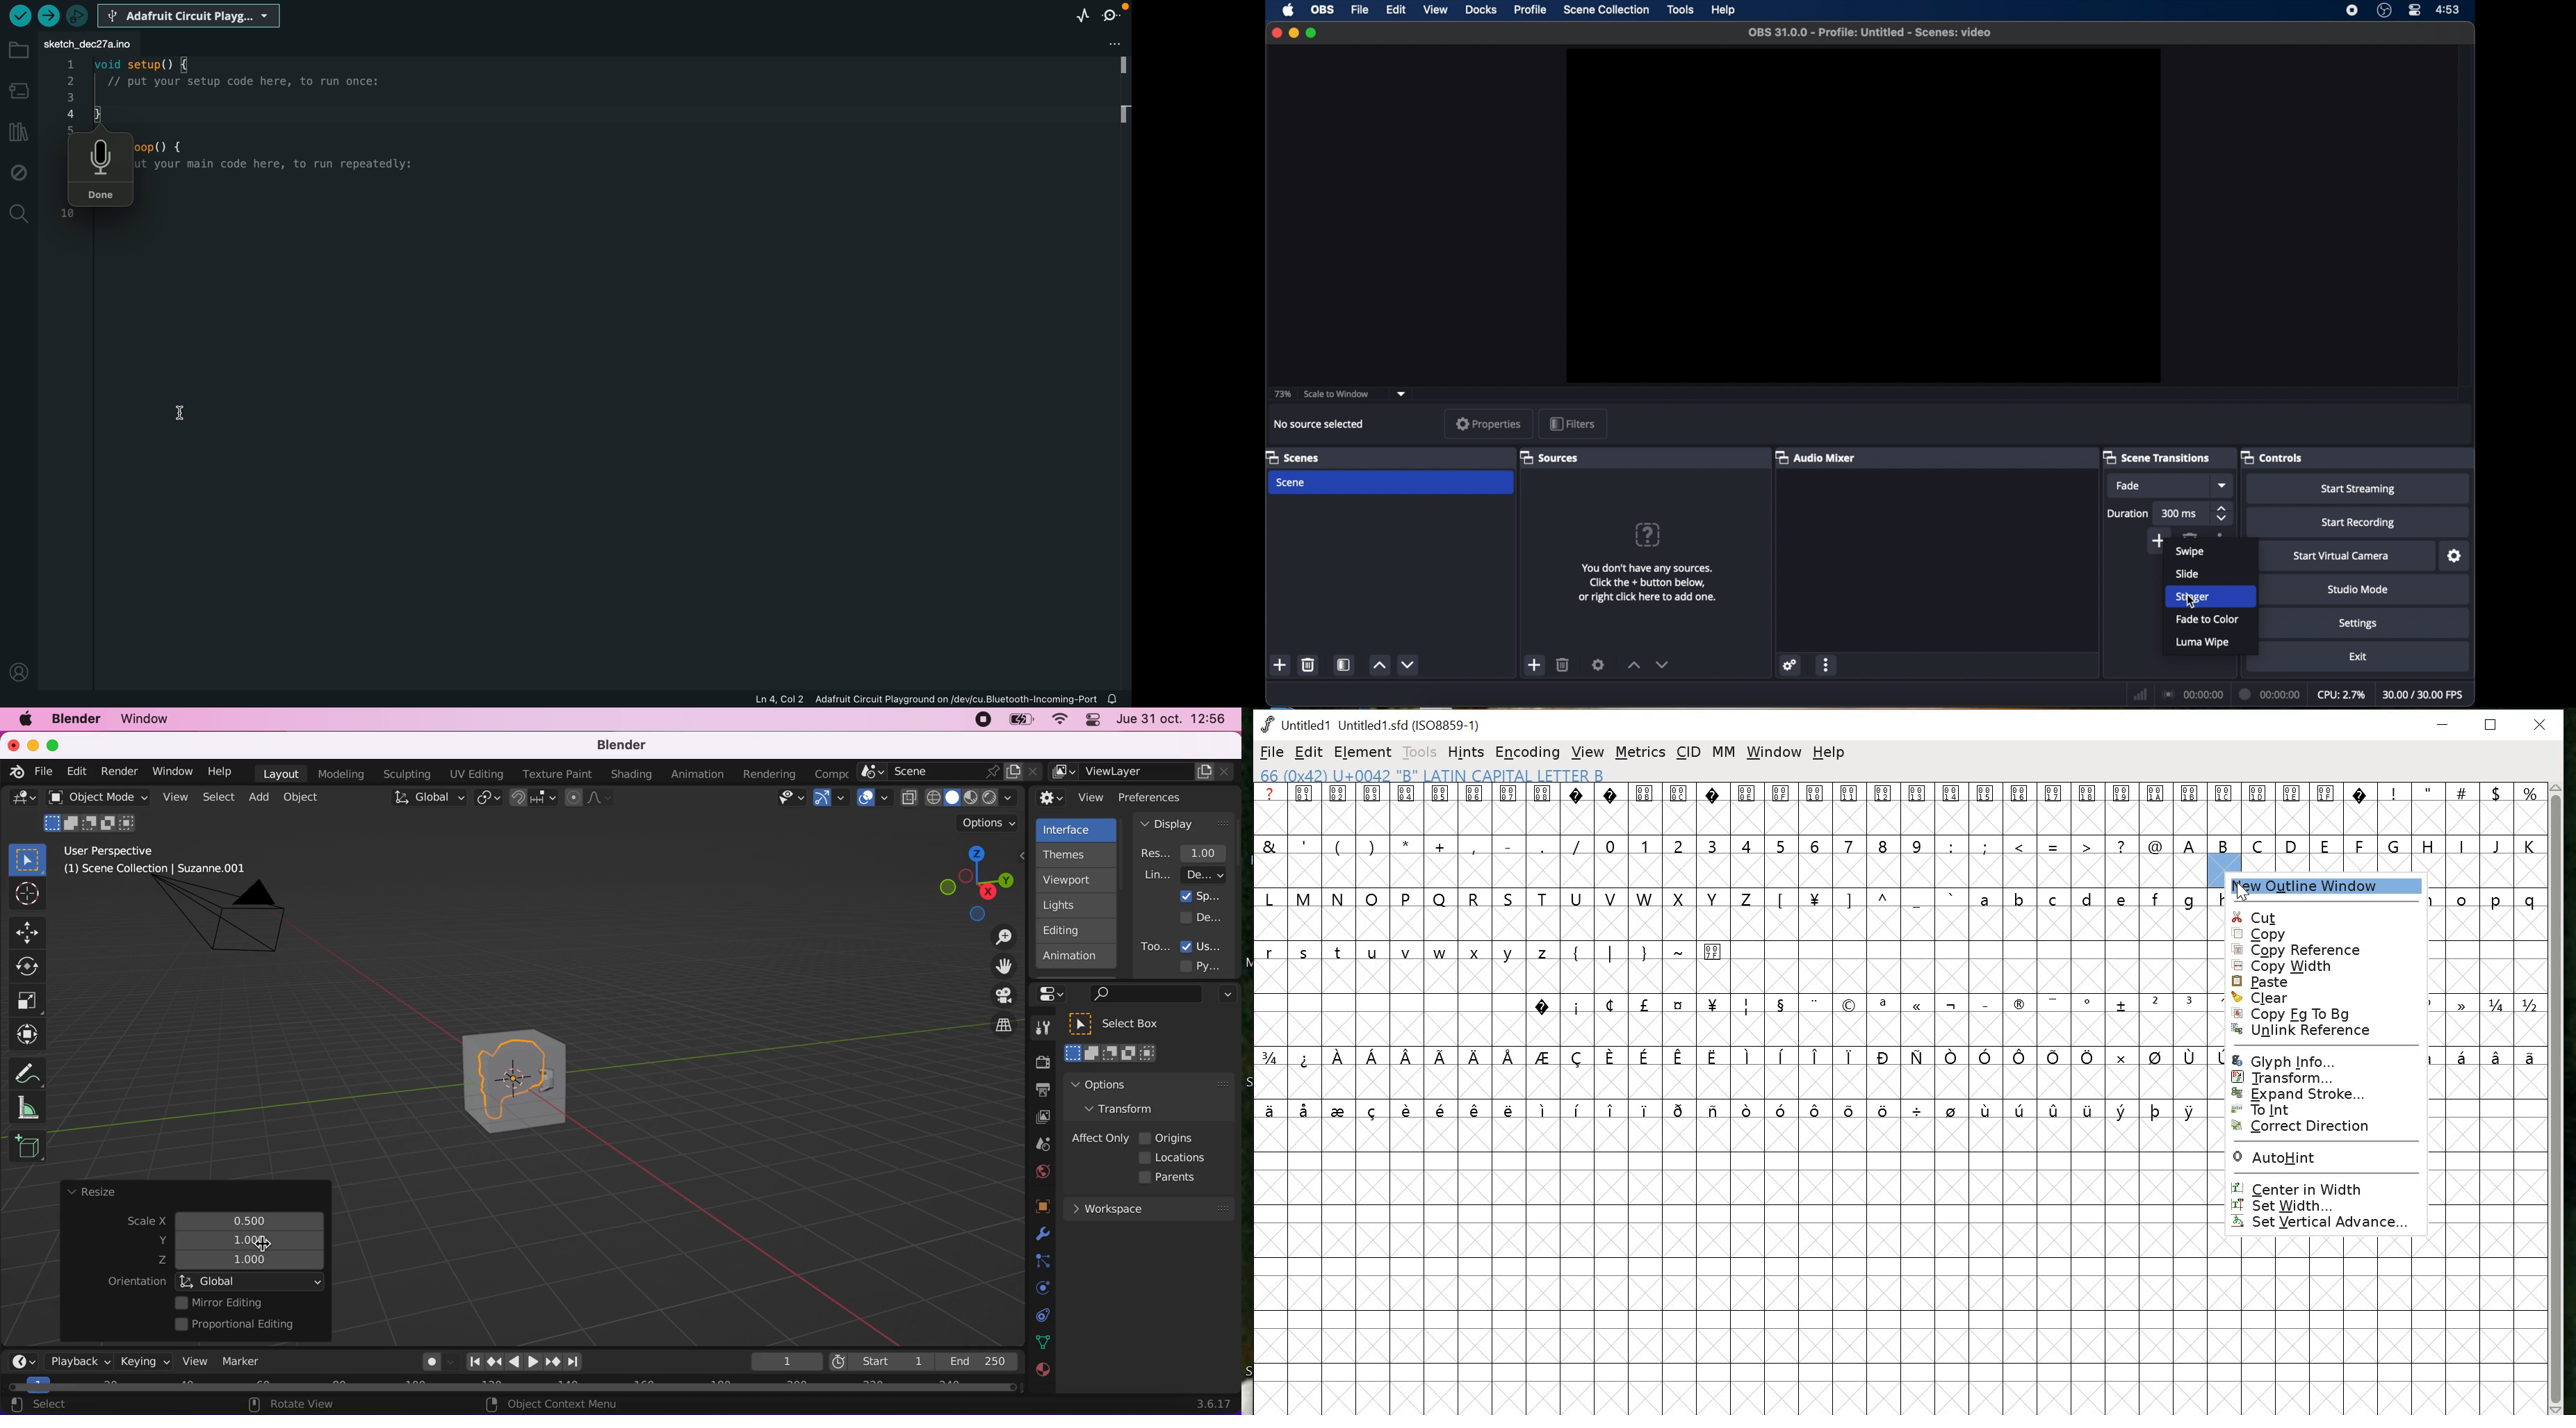 The width and height of the screenshot is (2576, 1428). Describe the element at coordinates (1360, 10) in the screenshot. I see `file` at that location.